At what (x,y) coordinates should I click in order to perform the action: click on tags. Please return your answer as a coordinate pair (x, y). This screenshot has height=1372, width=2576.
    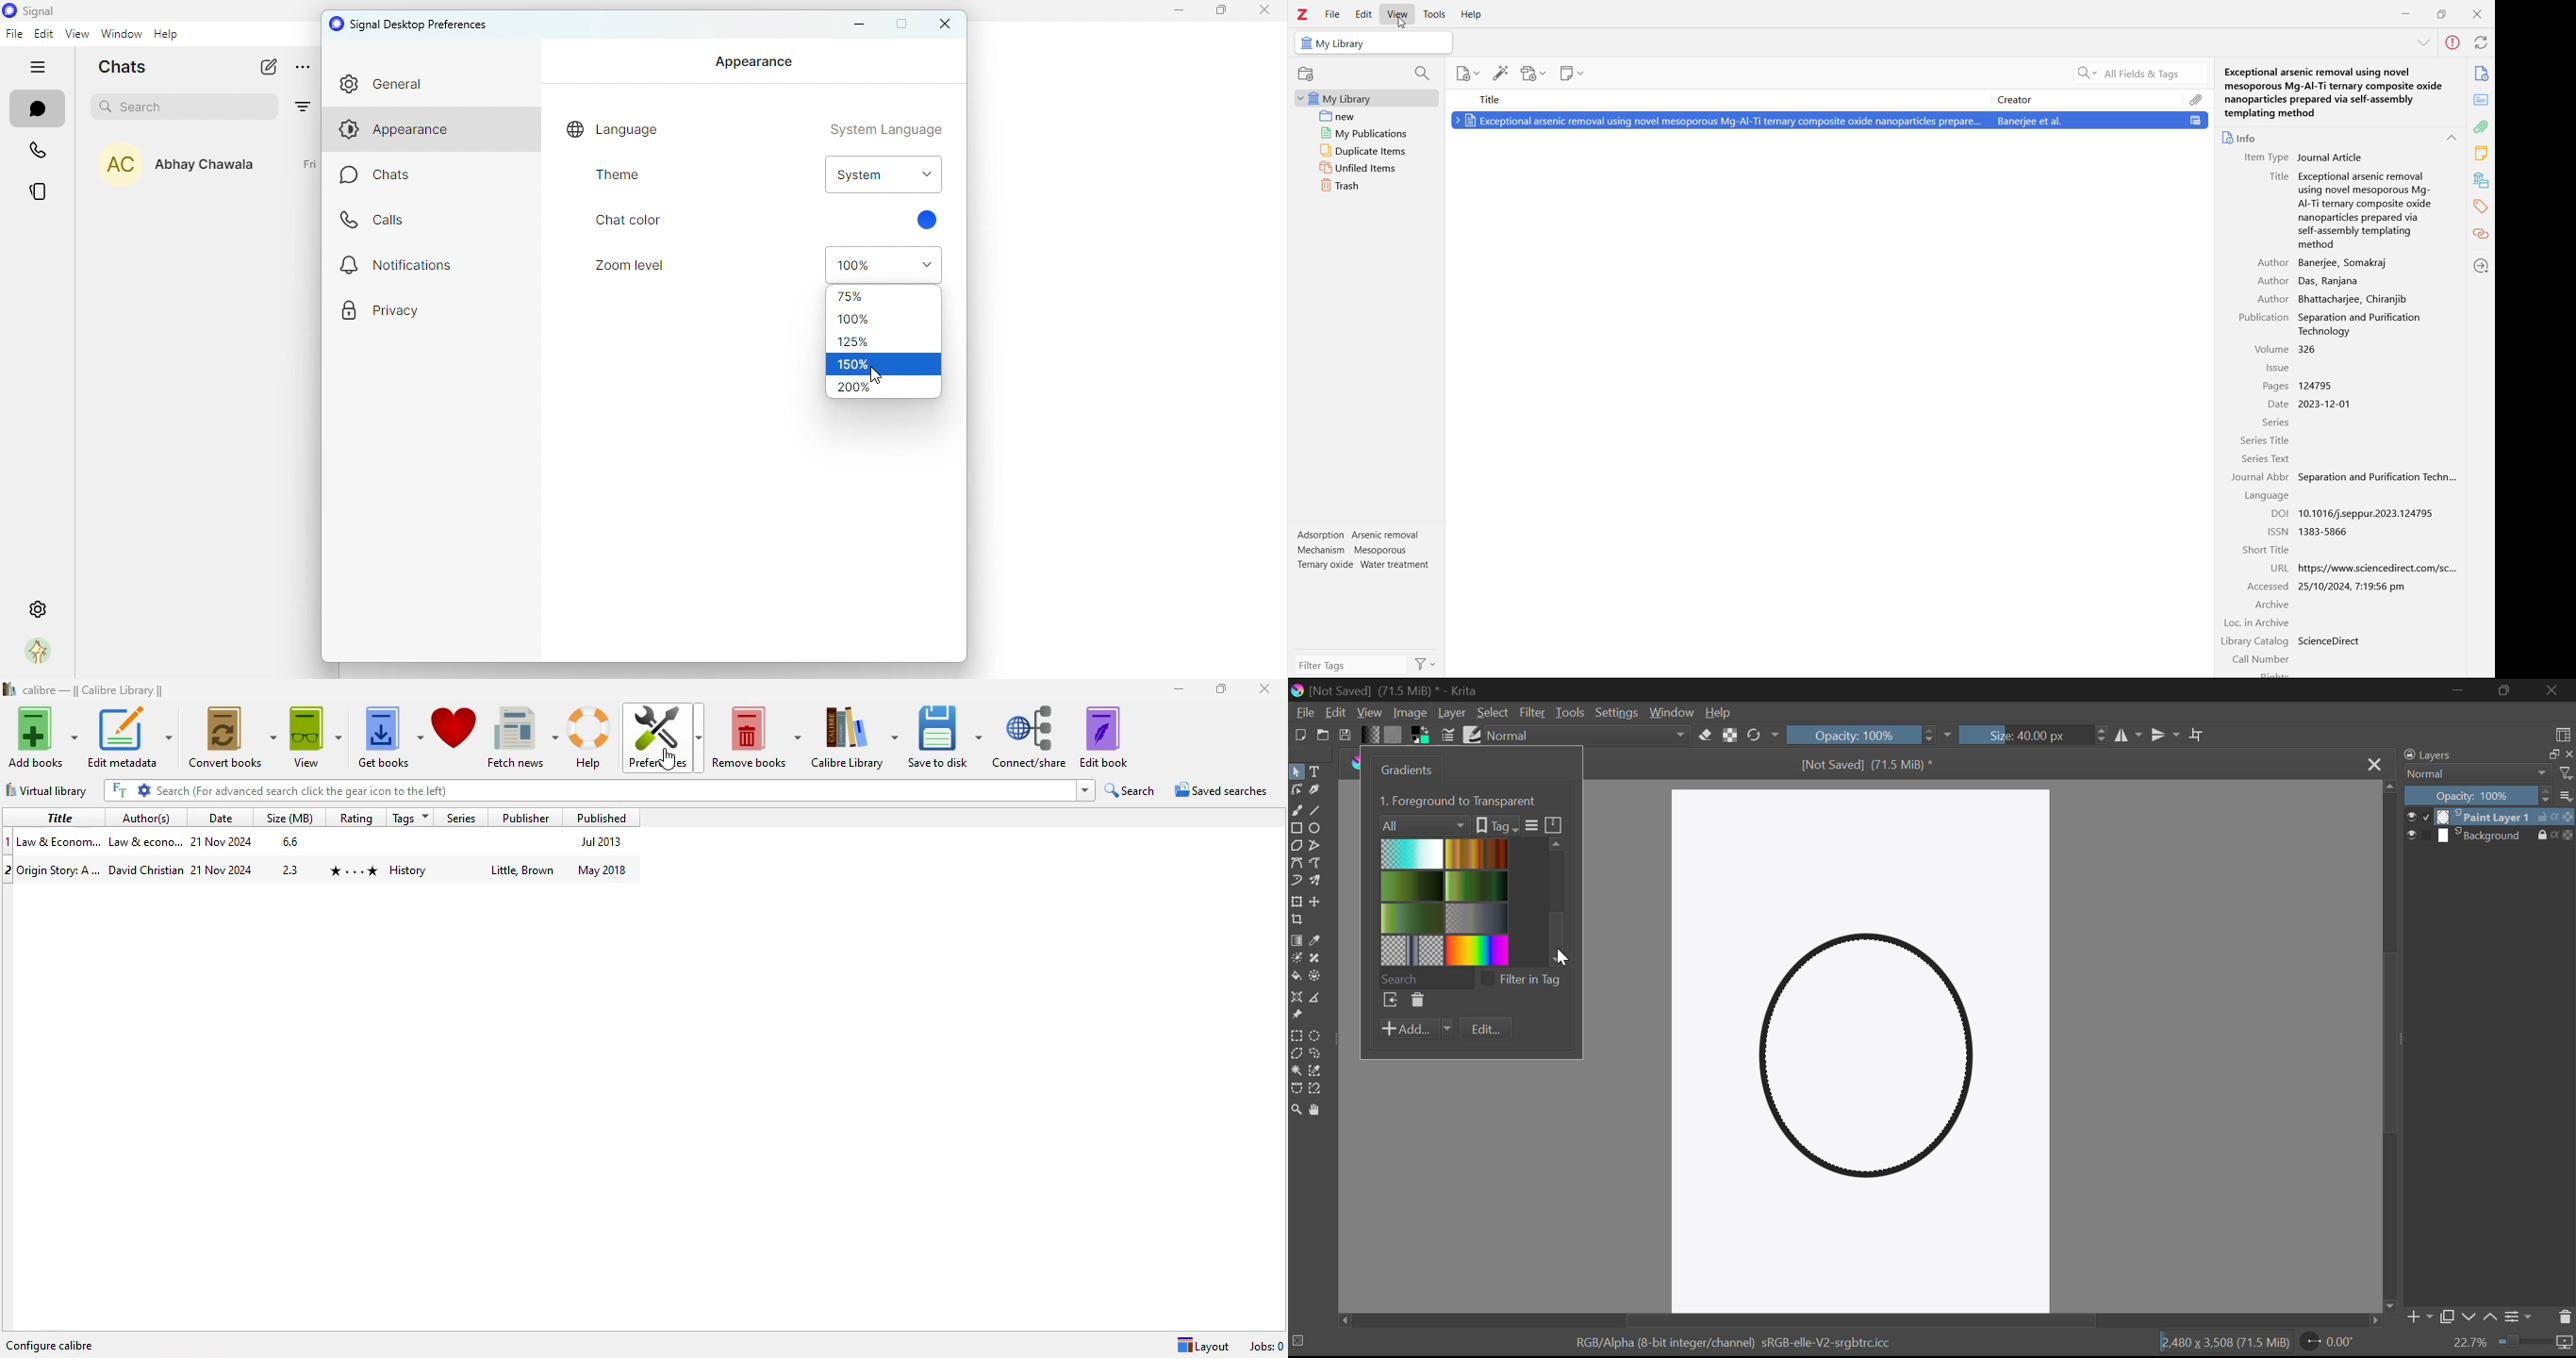
    Looking at the image, I should click on (2481, 207).